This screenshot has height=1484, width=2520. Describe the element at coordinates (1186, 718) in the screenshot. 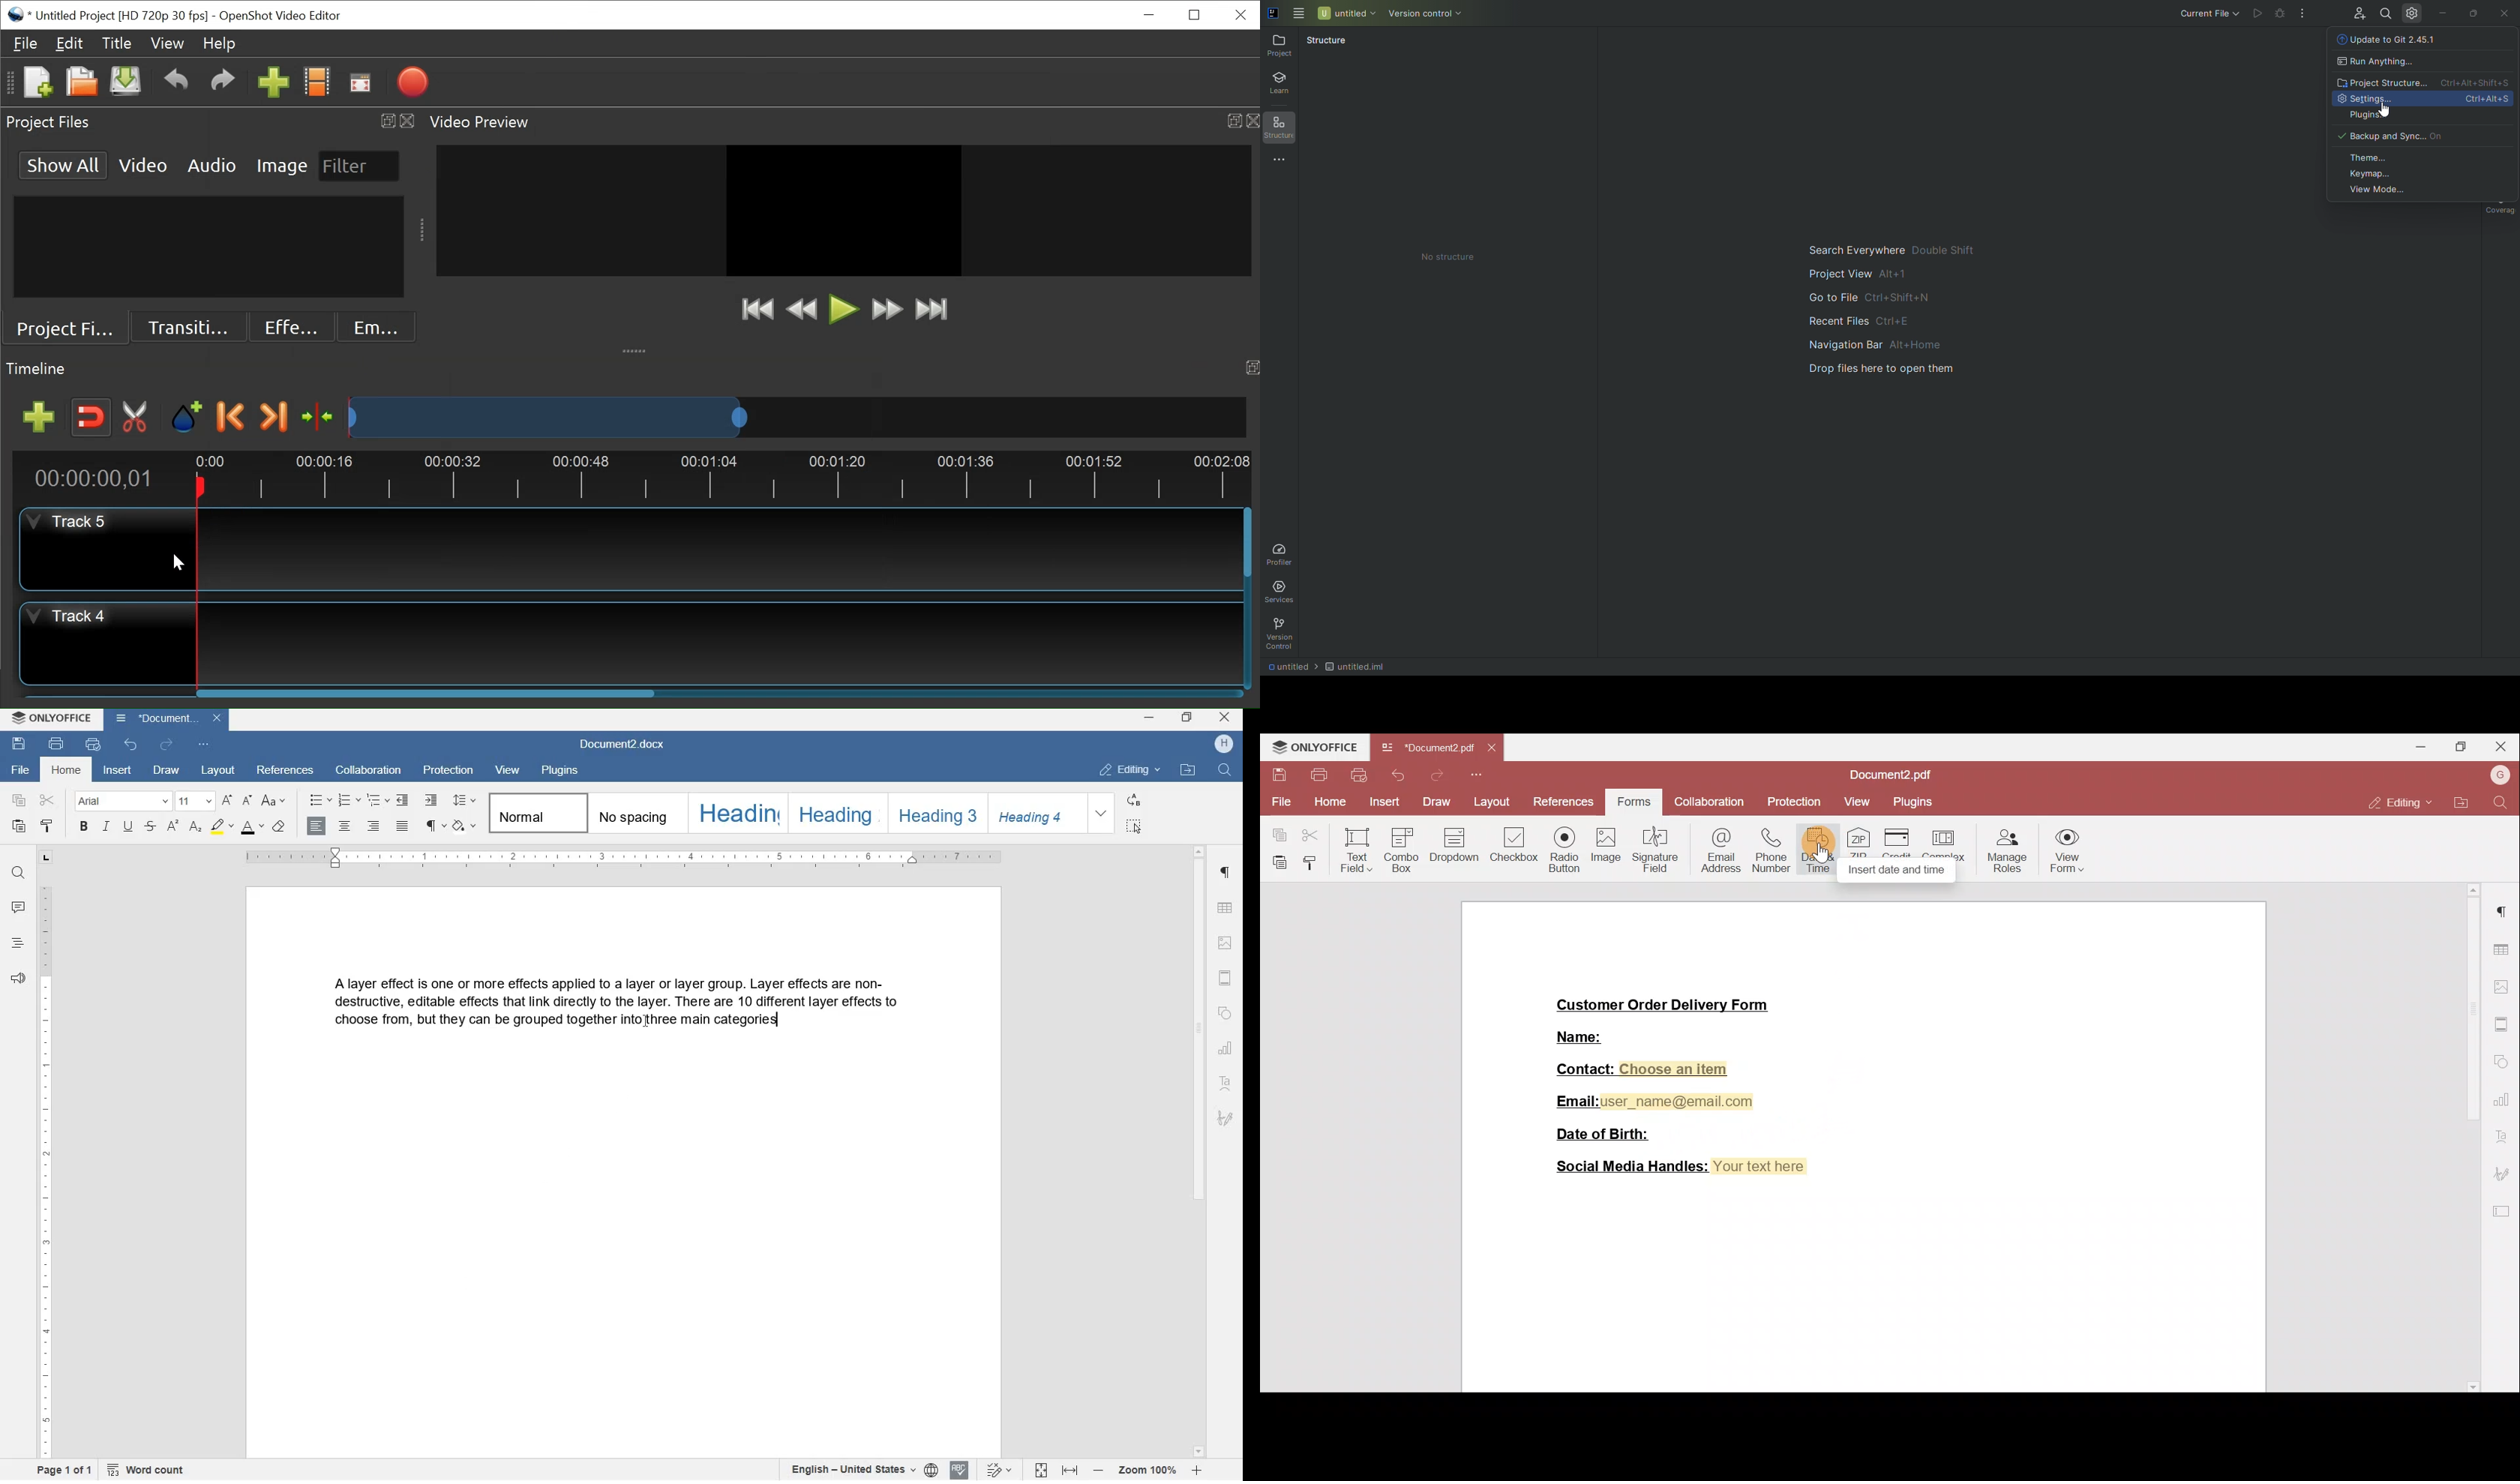

I see `restore` at that location.